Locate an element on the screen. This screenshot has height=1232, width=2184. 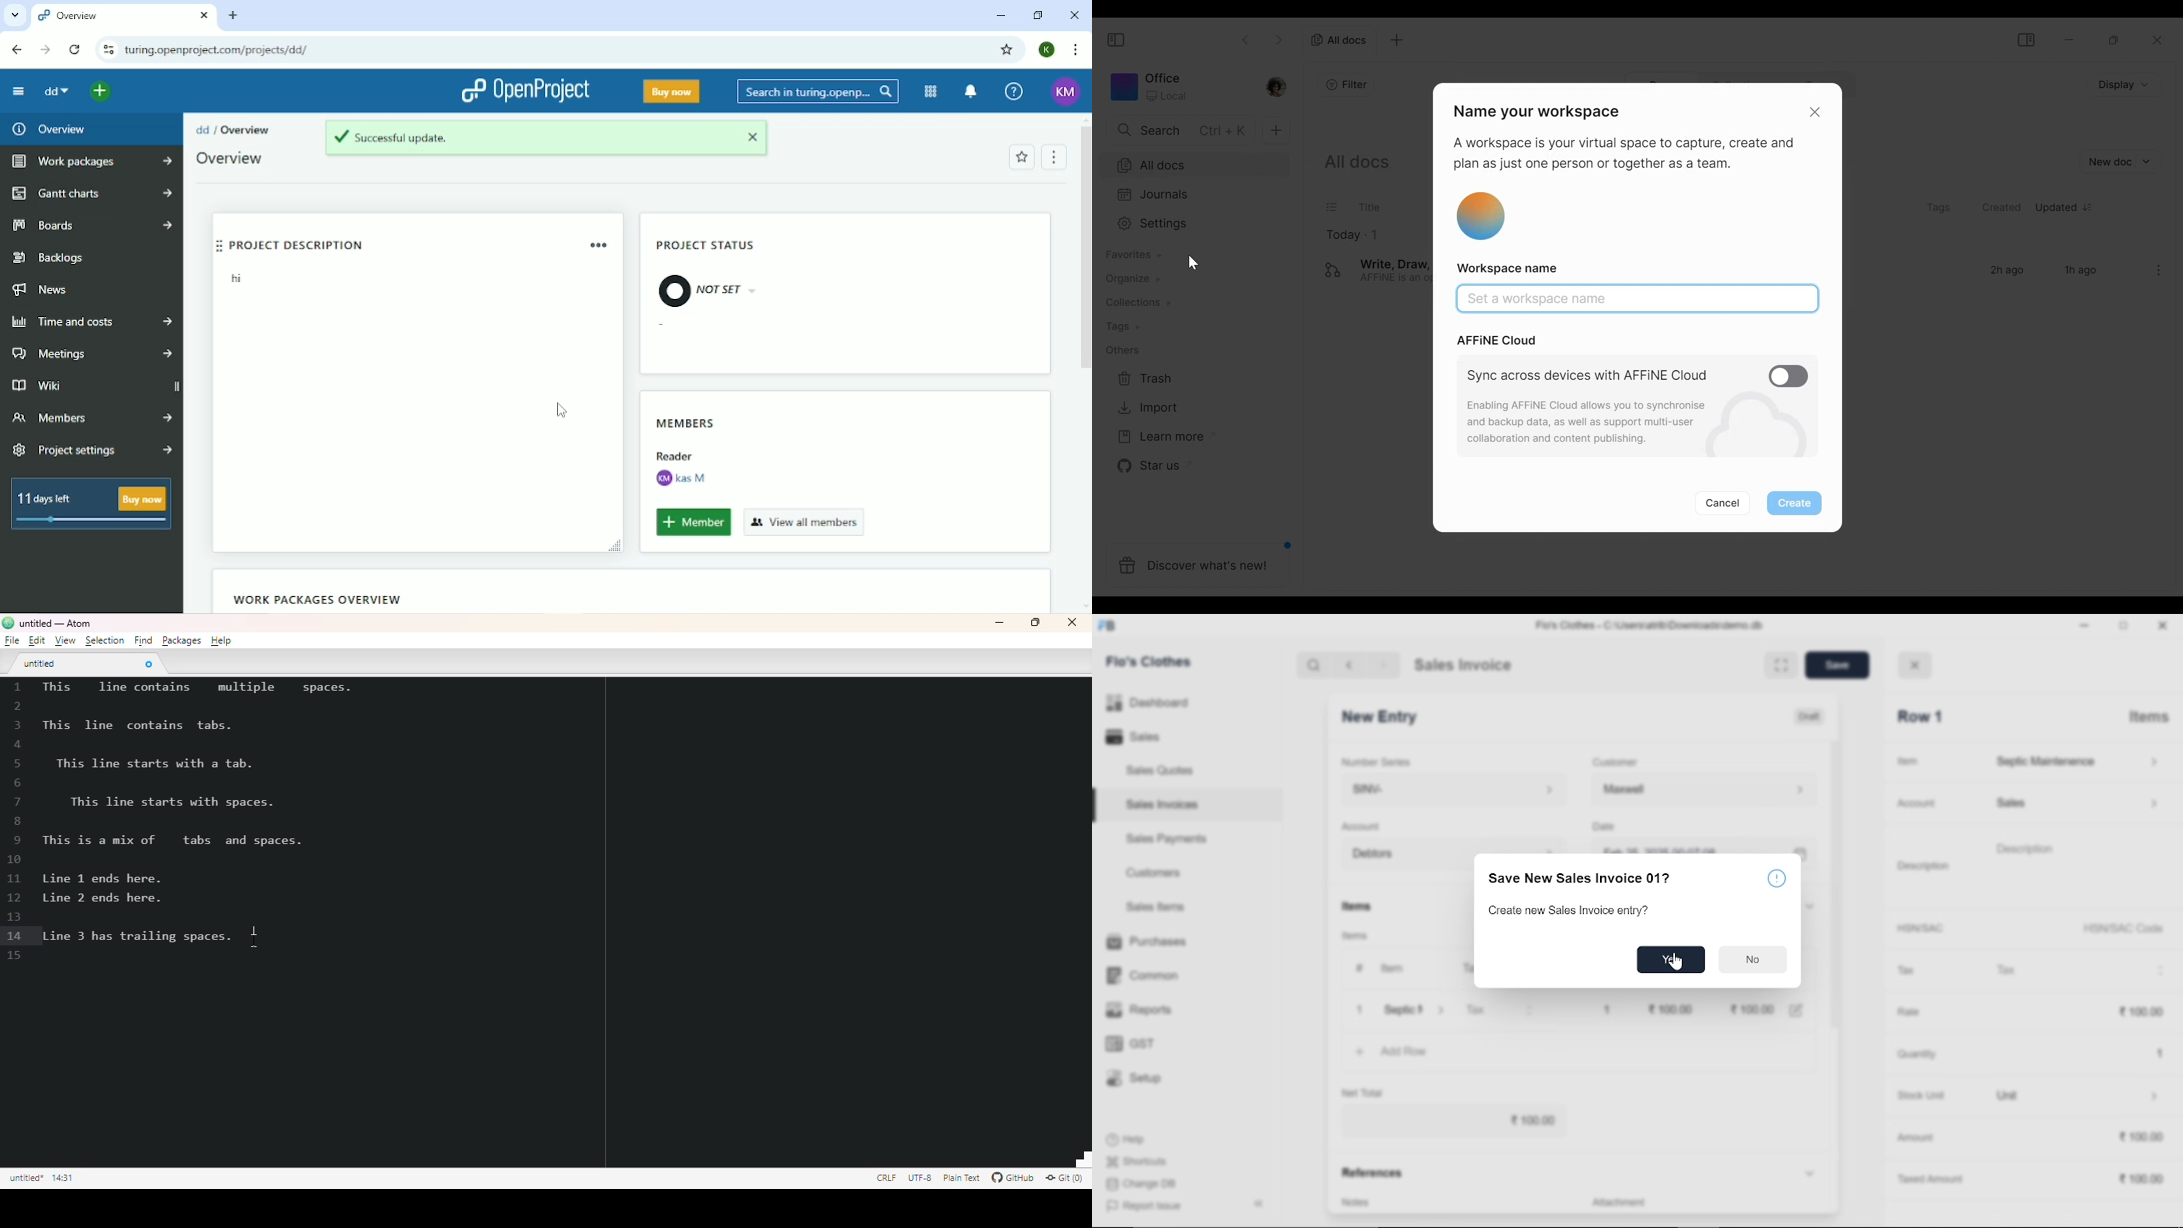
Members is located at coordinates (91, 417).